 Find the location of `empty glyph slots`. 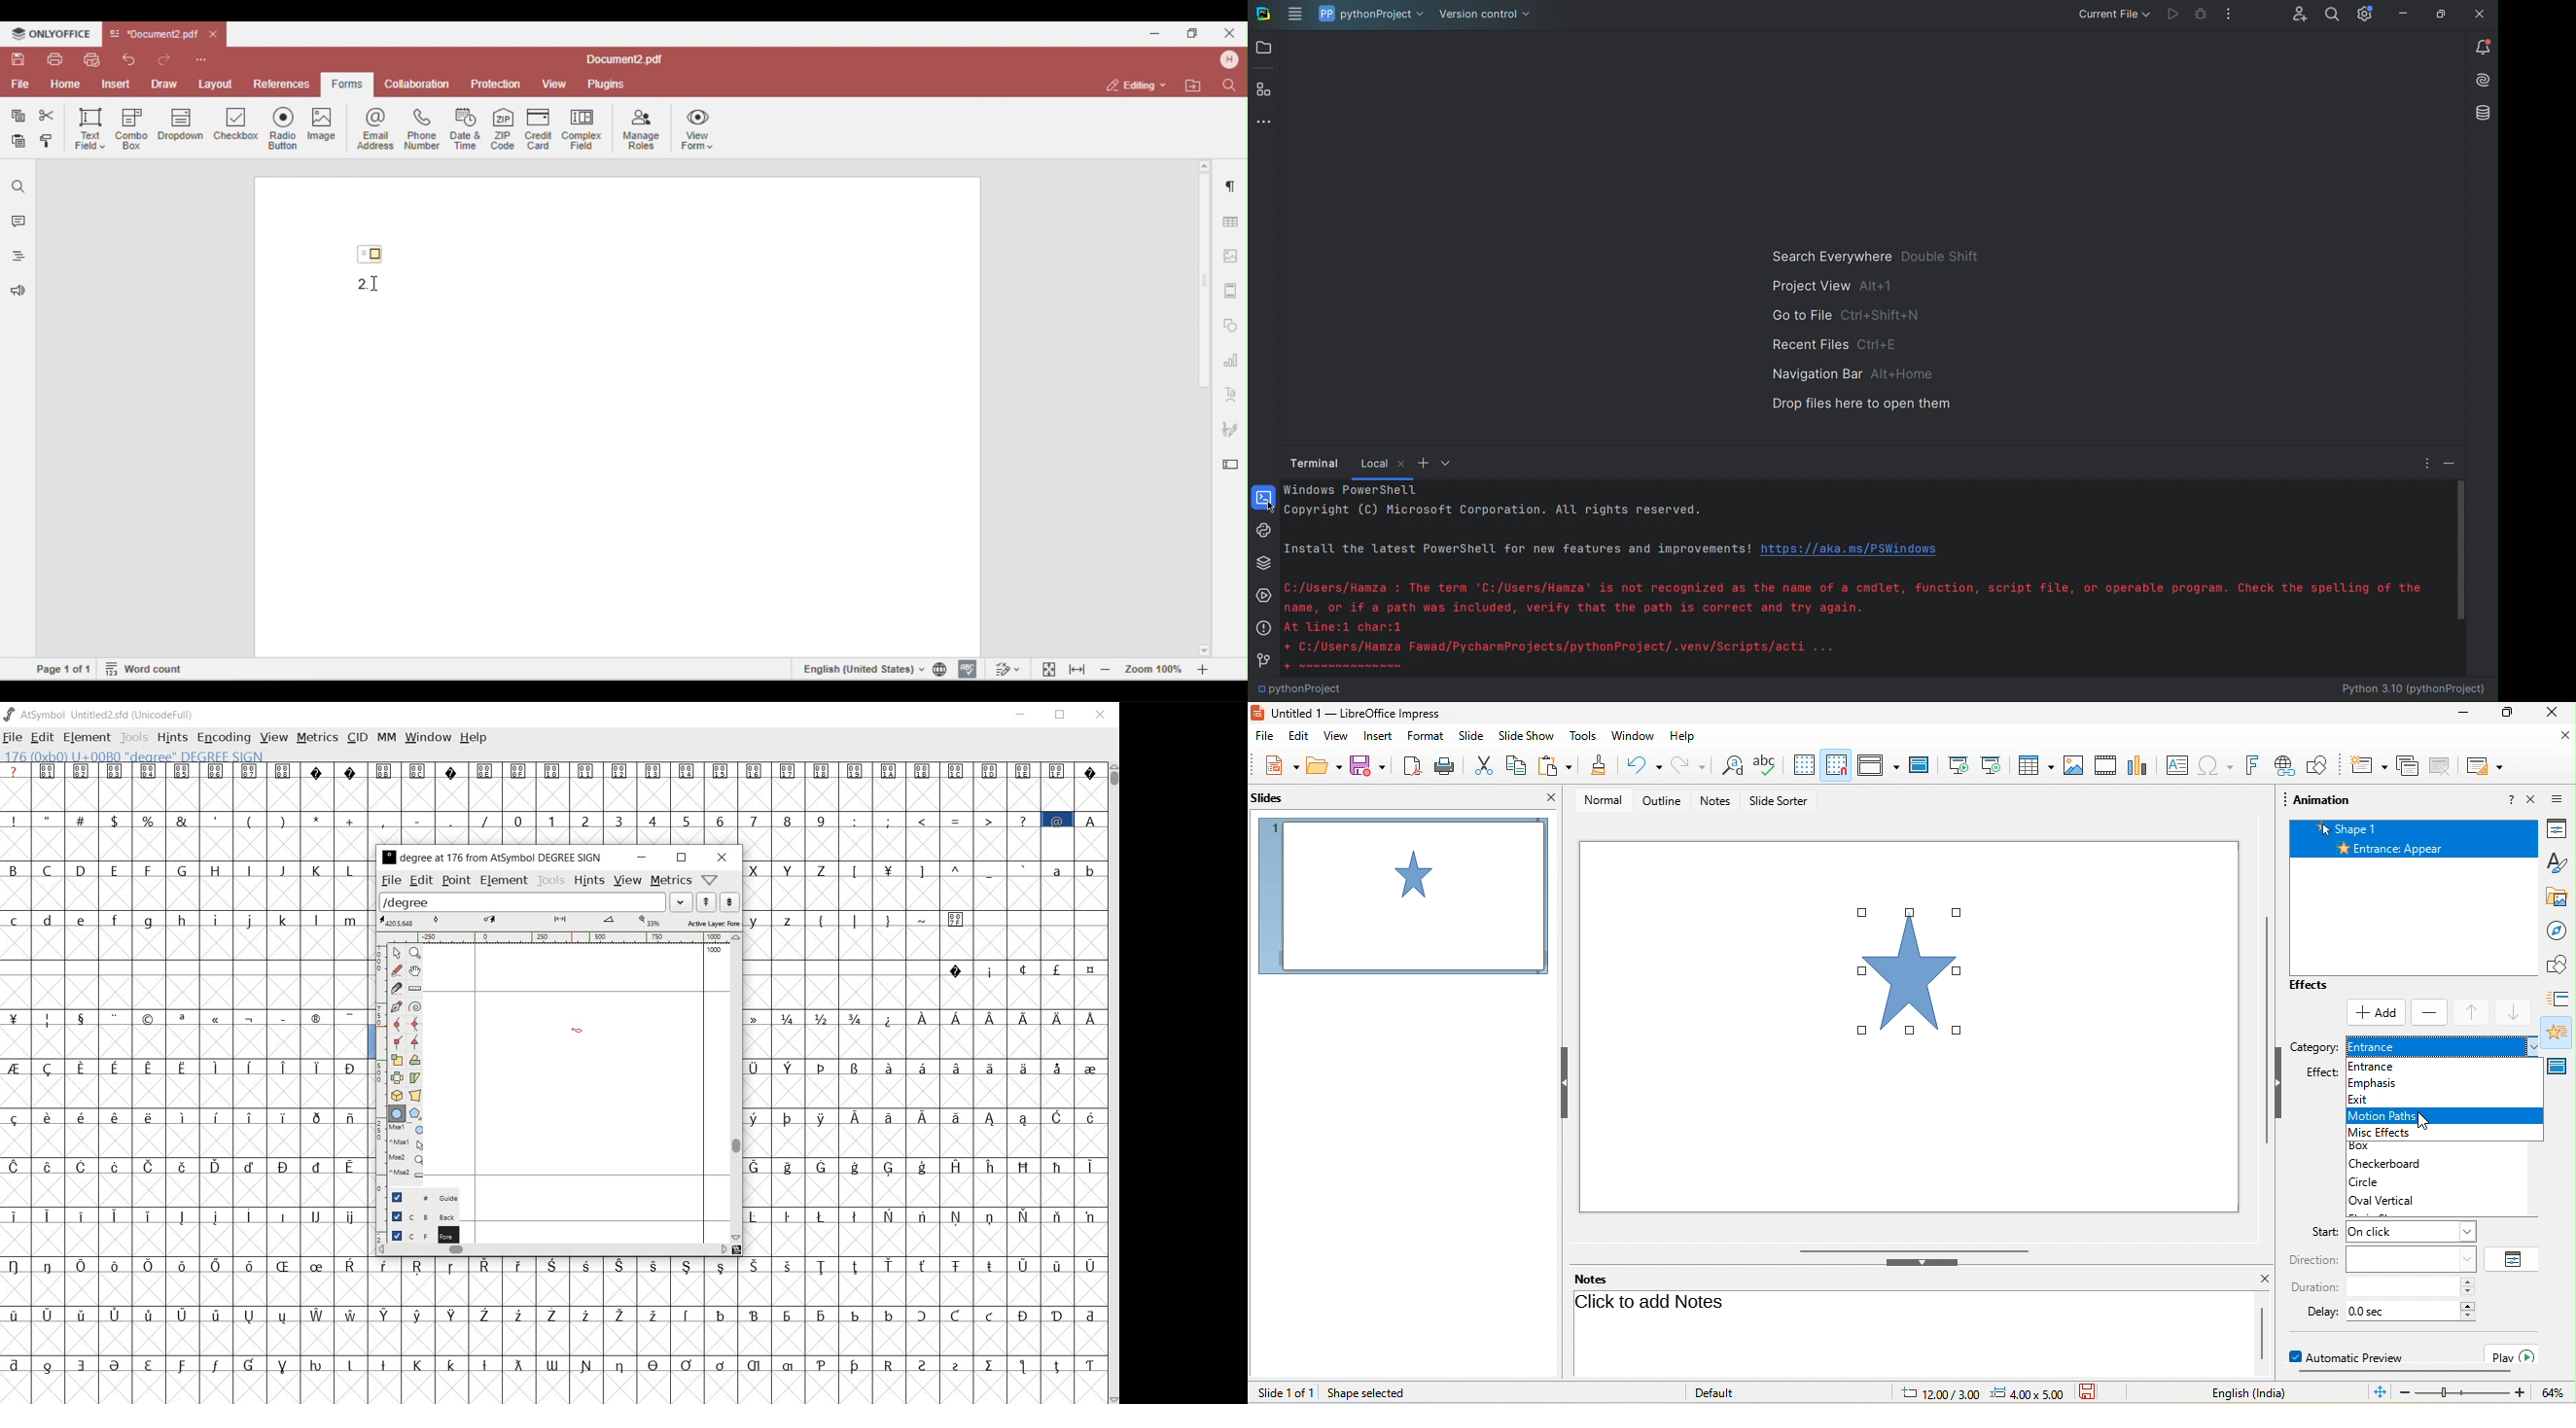

empty glyph slots is located at coordinates (927, 1191).